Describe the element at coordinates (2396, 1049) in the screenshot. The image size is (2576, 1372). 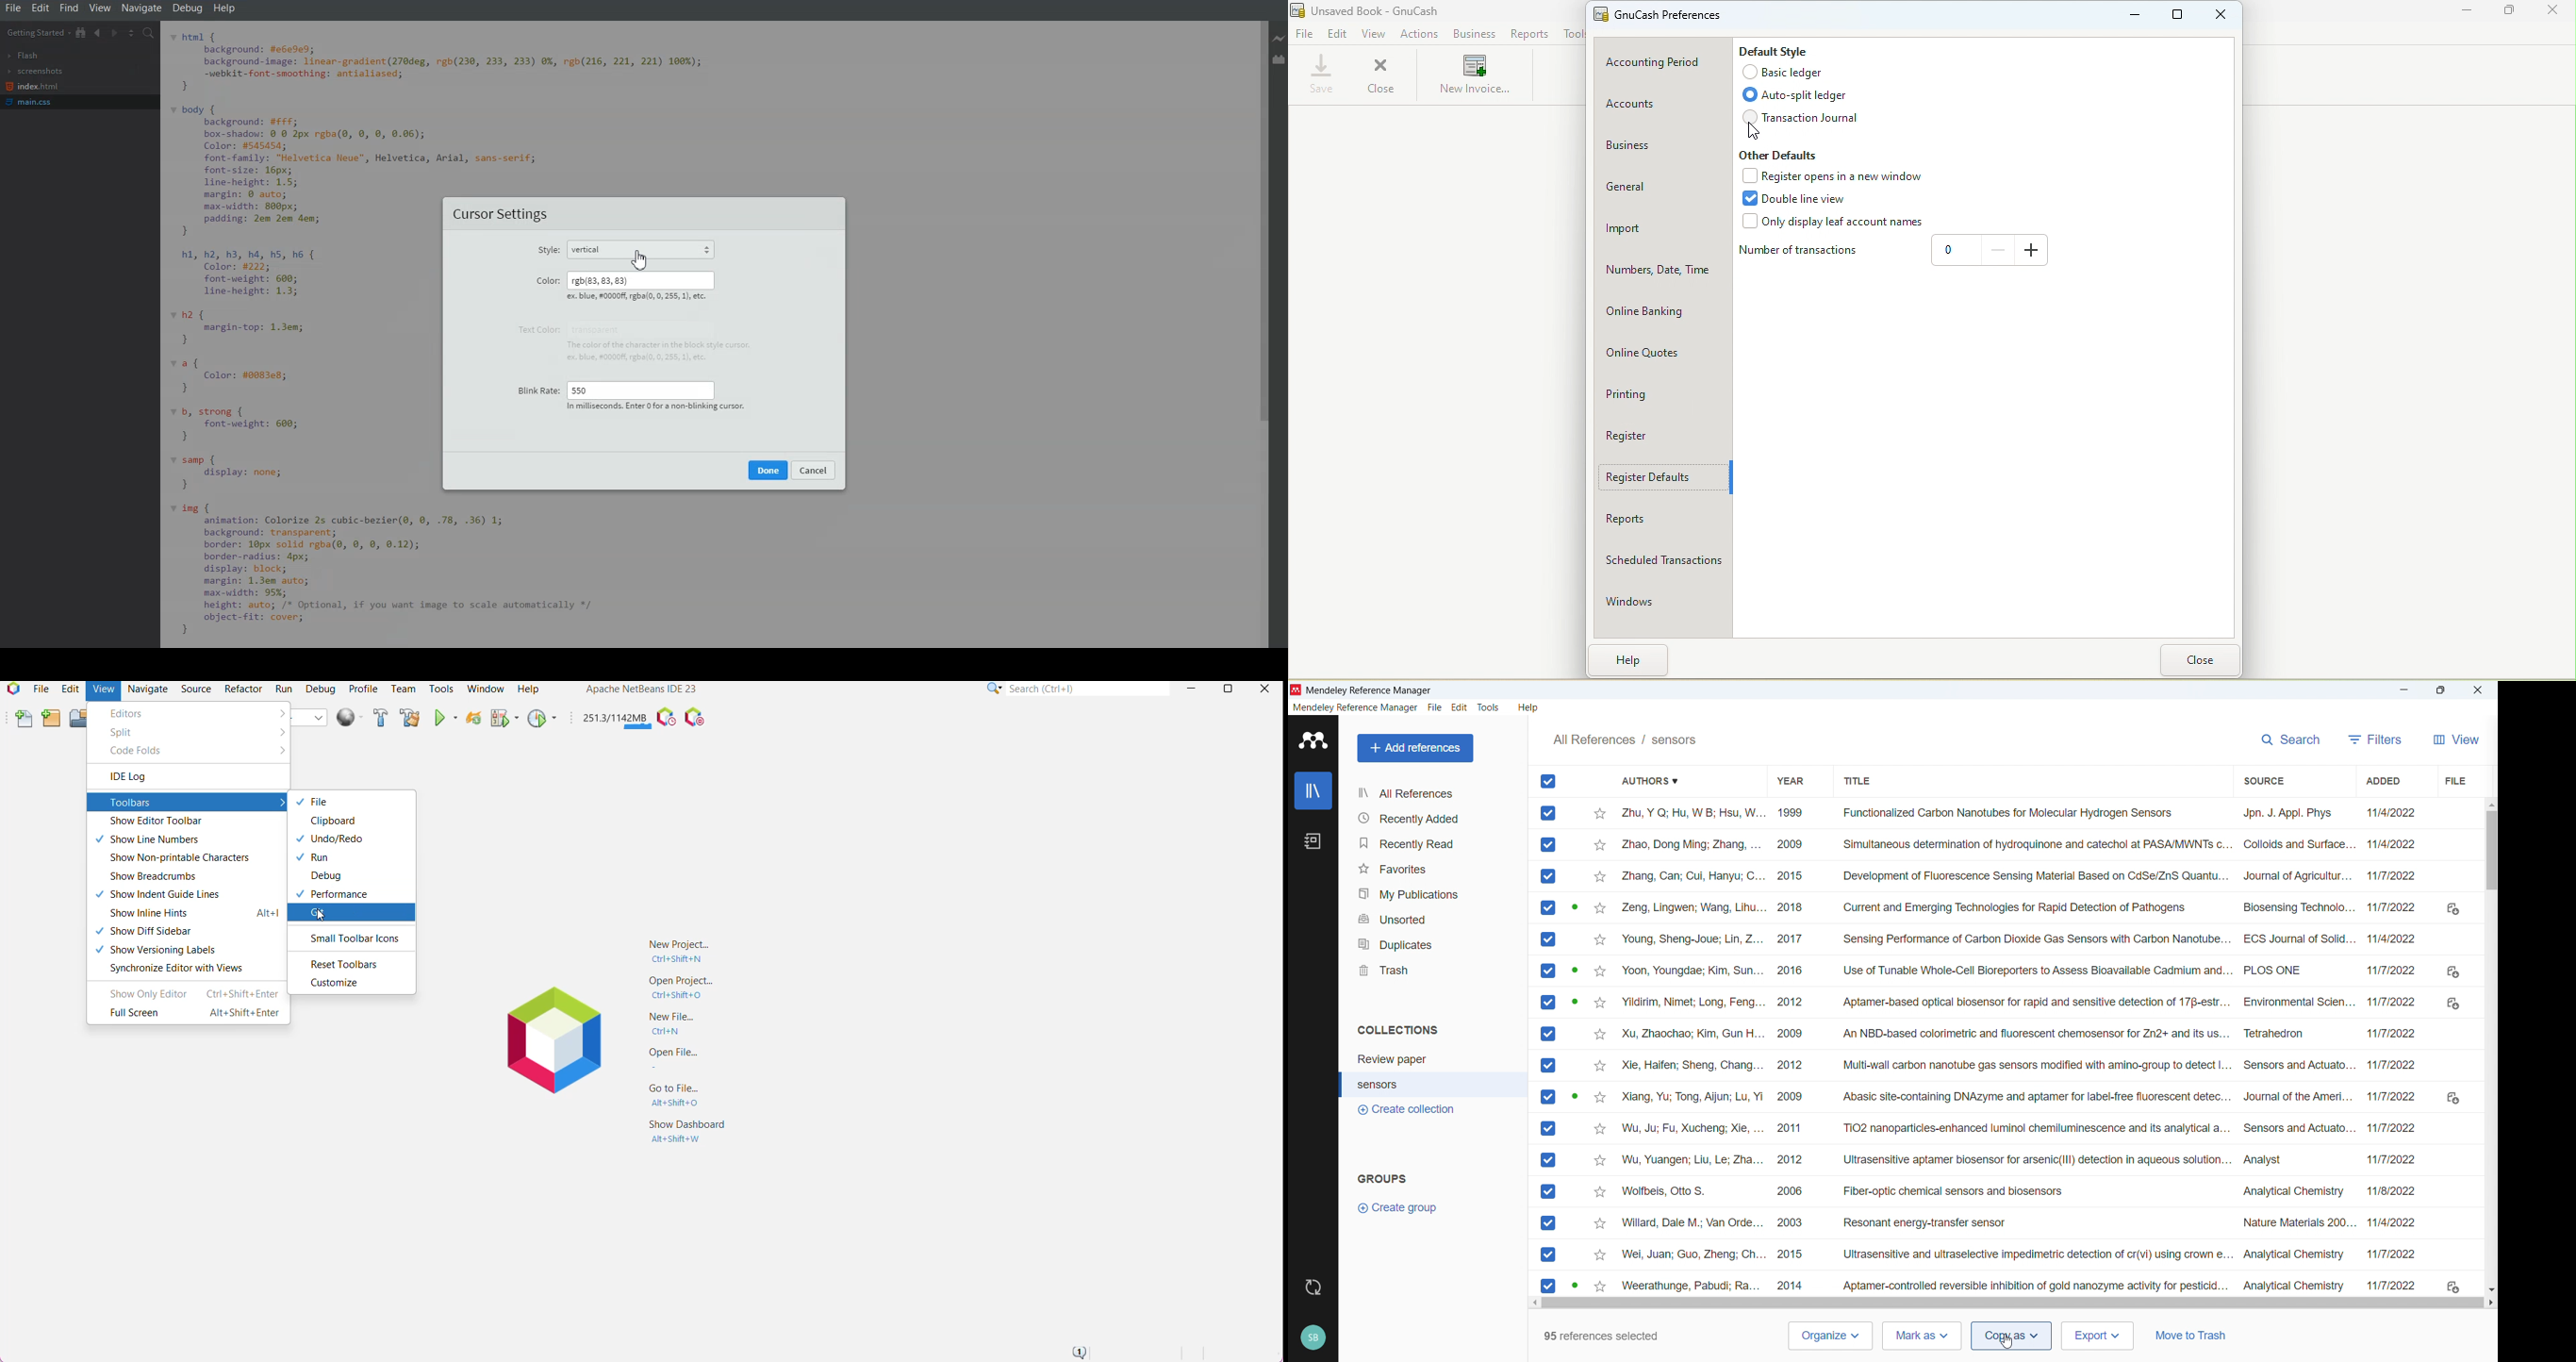
I see `Date of addition of individual entries` at that location.